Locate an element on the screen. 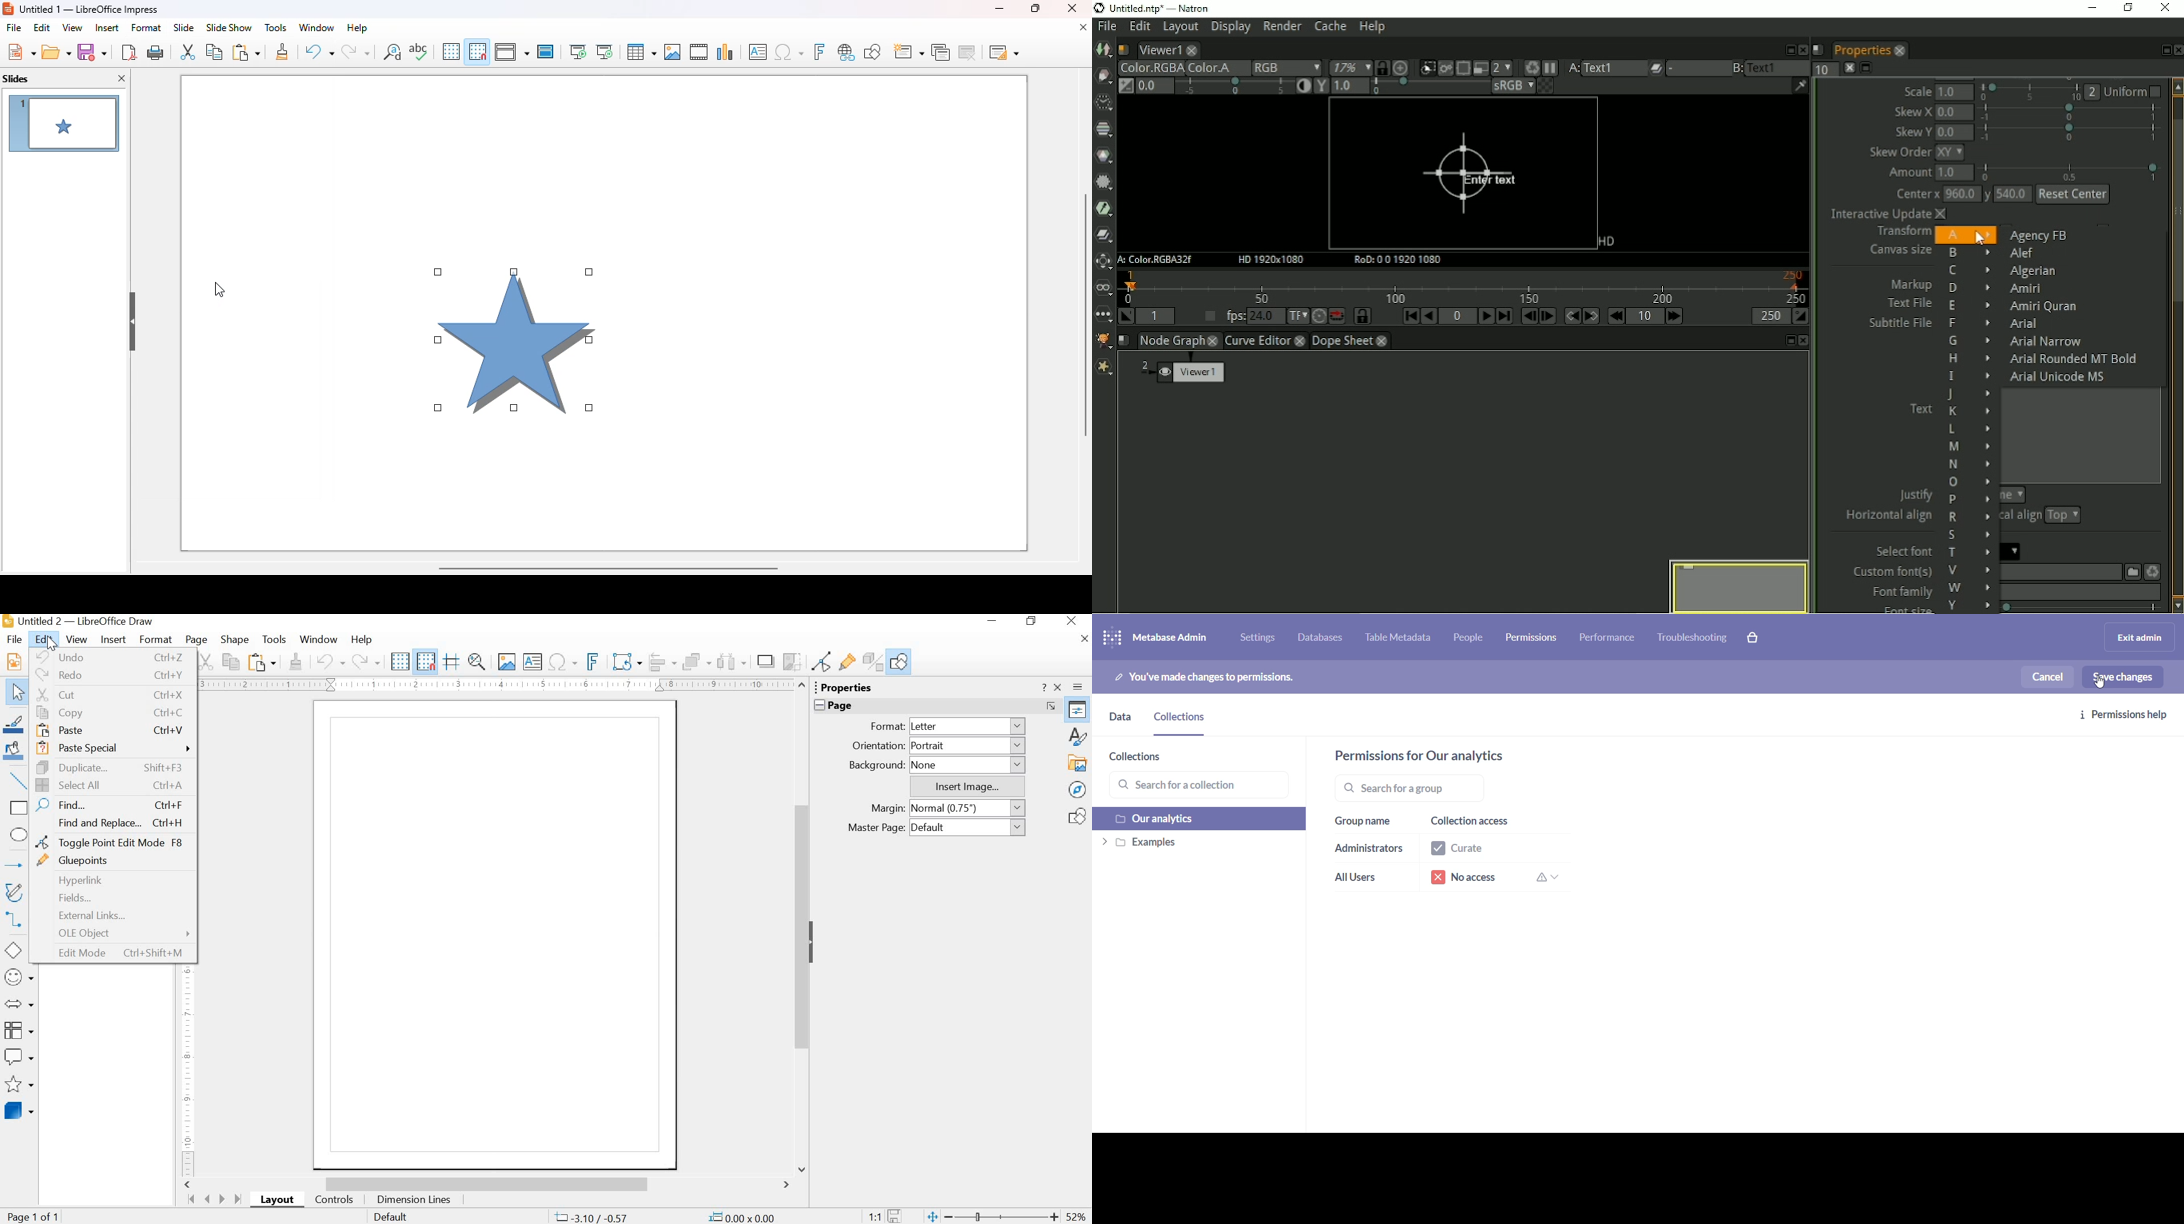 This screenshot has height=1232, width=2184. copy is located at coordinates (214, 51).